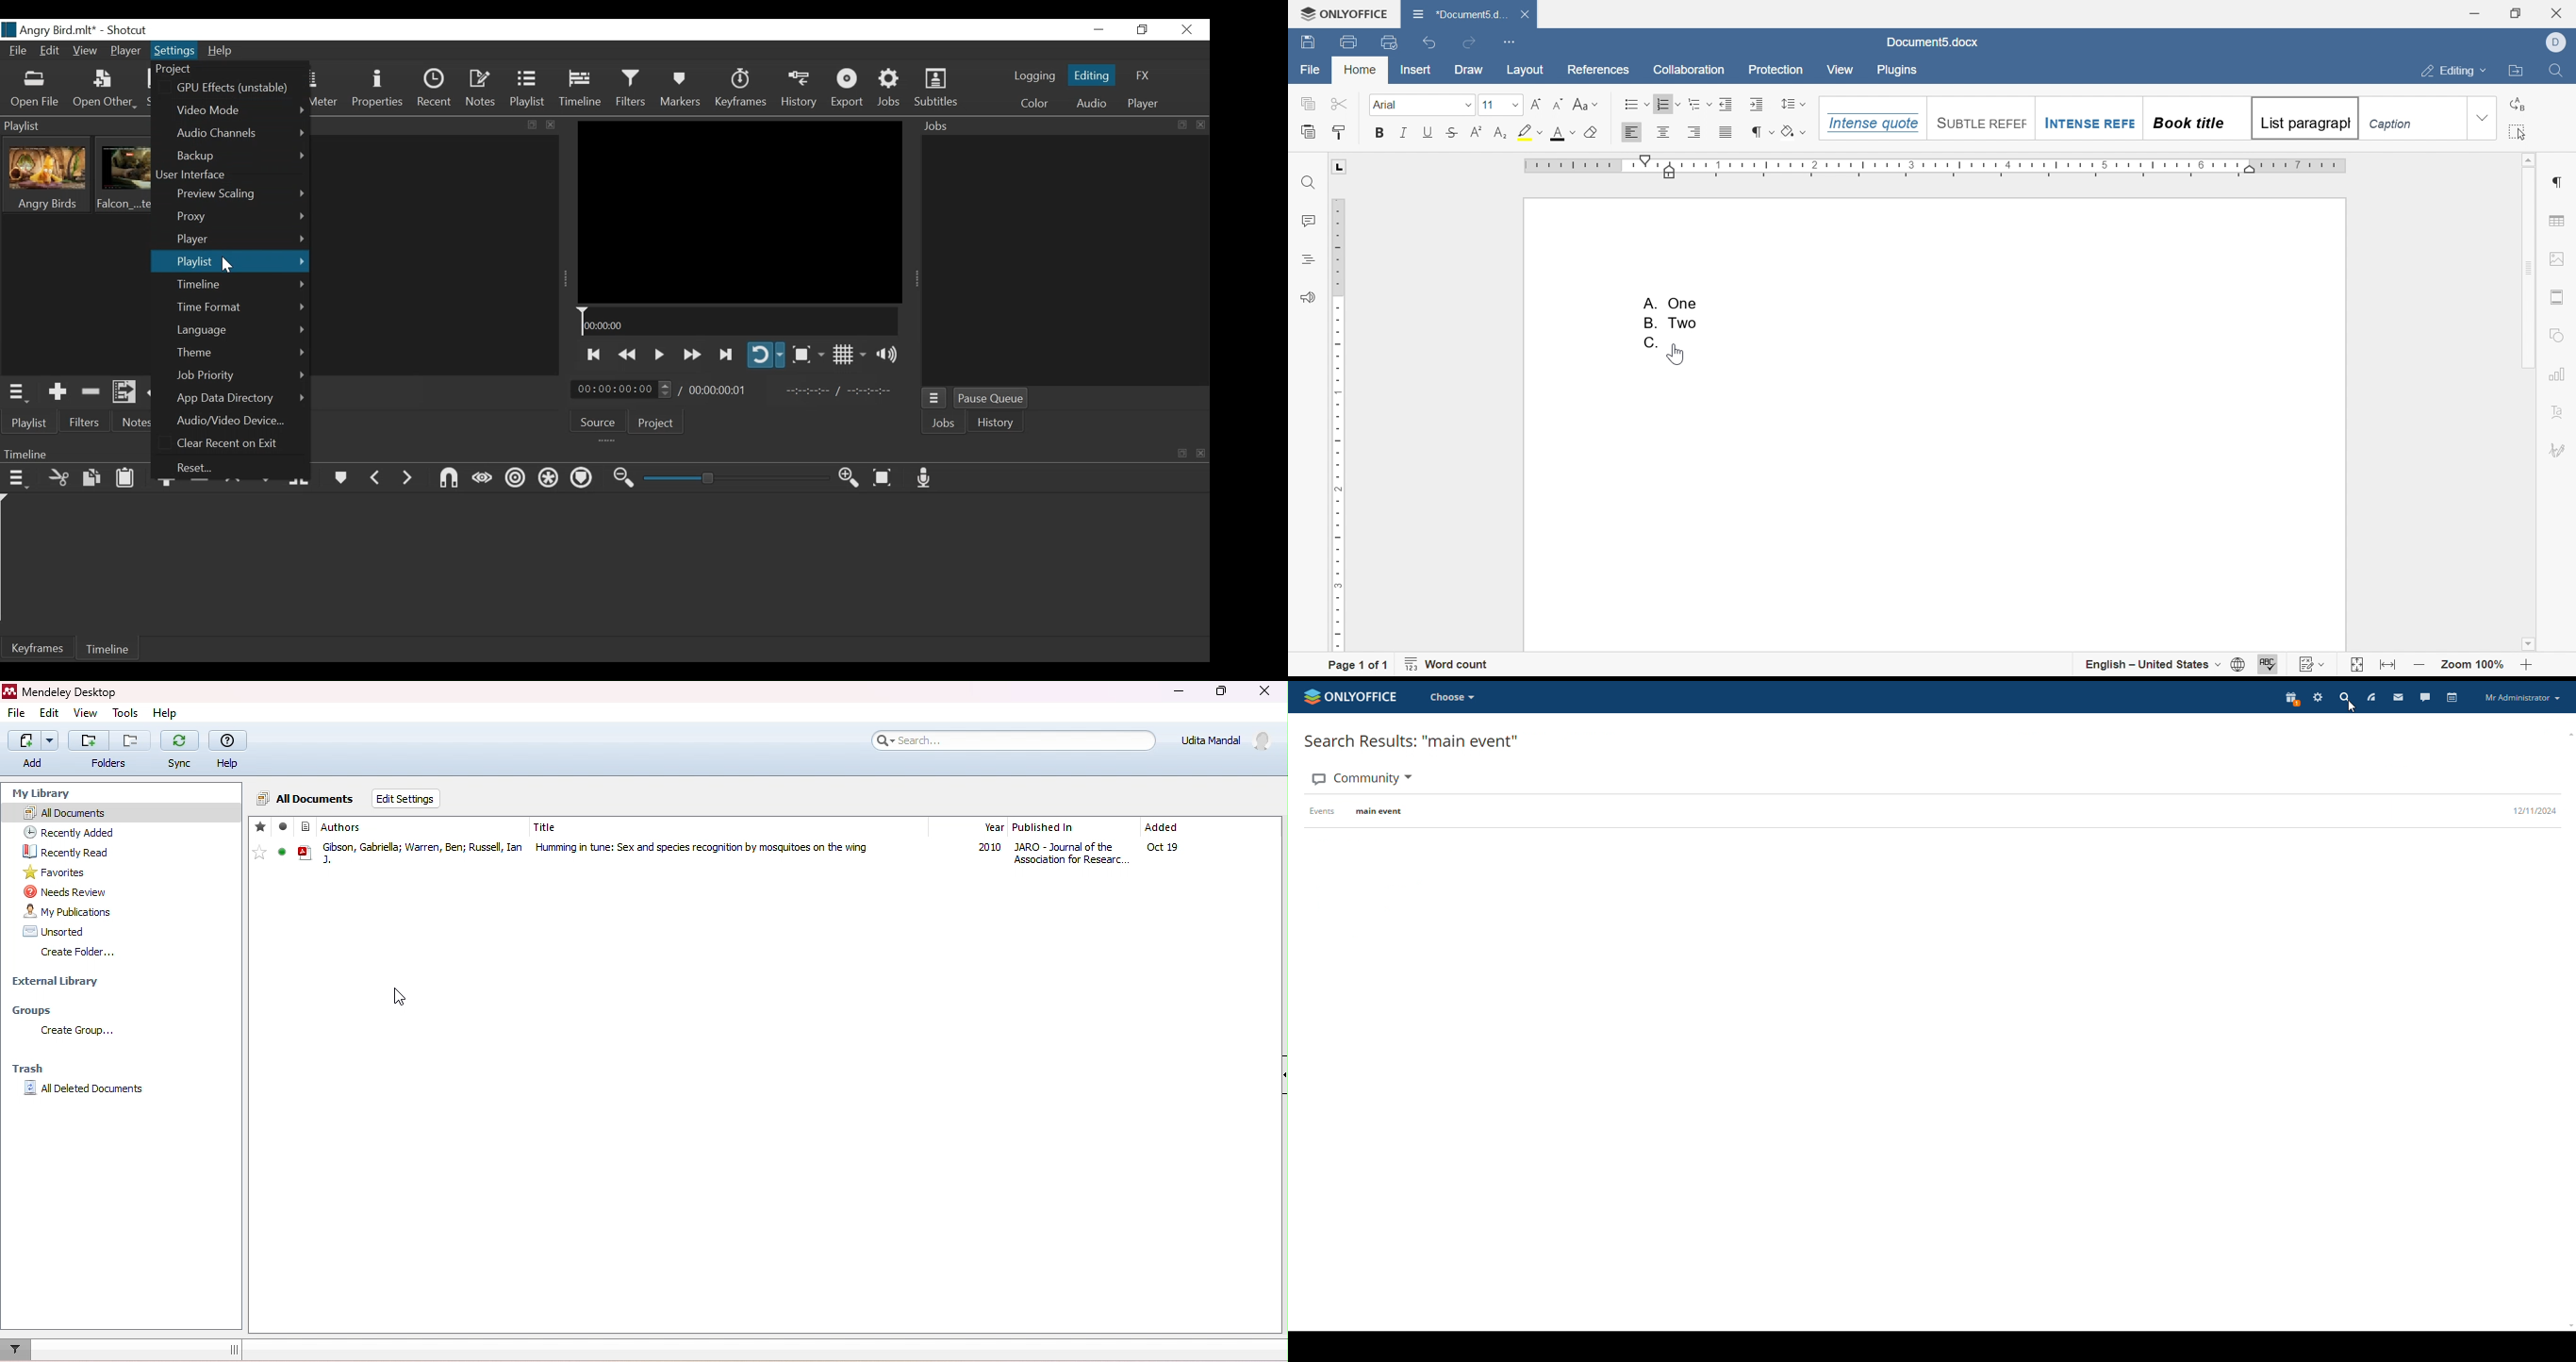 This screenshot has height=1372, width=2576. Describe the element at coordinates (1340, 132) in the screenshot. I see `Copy style` at that location.